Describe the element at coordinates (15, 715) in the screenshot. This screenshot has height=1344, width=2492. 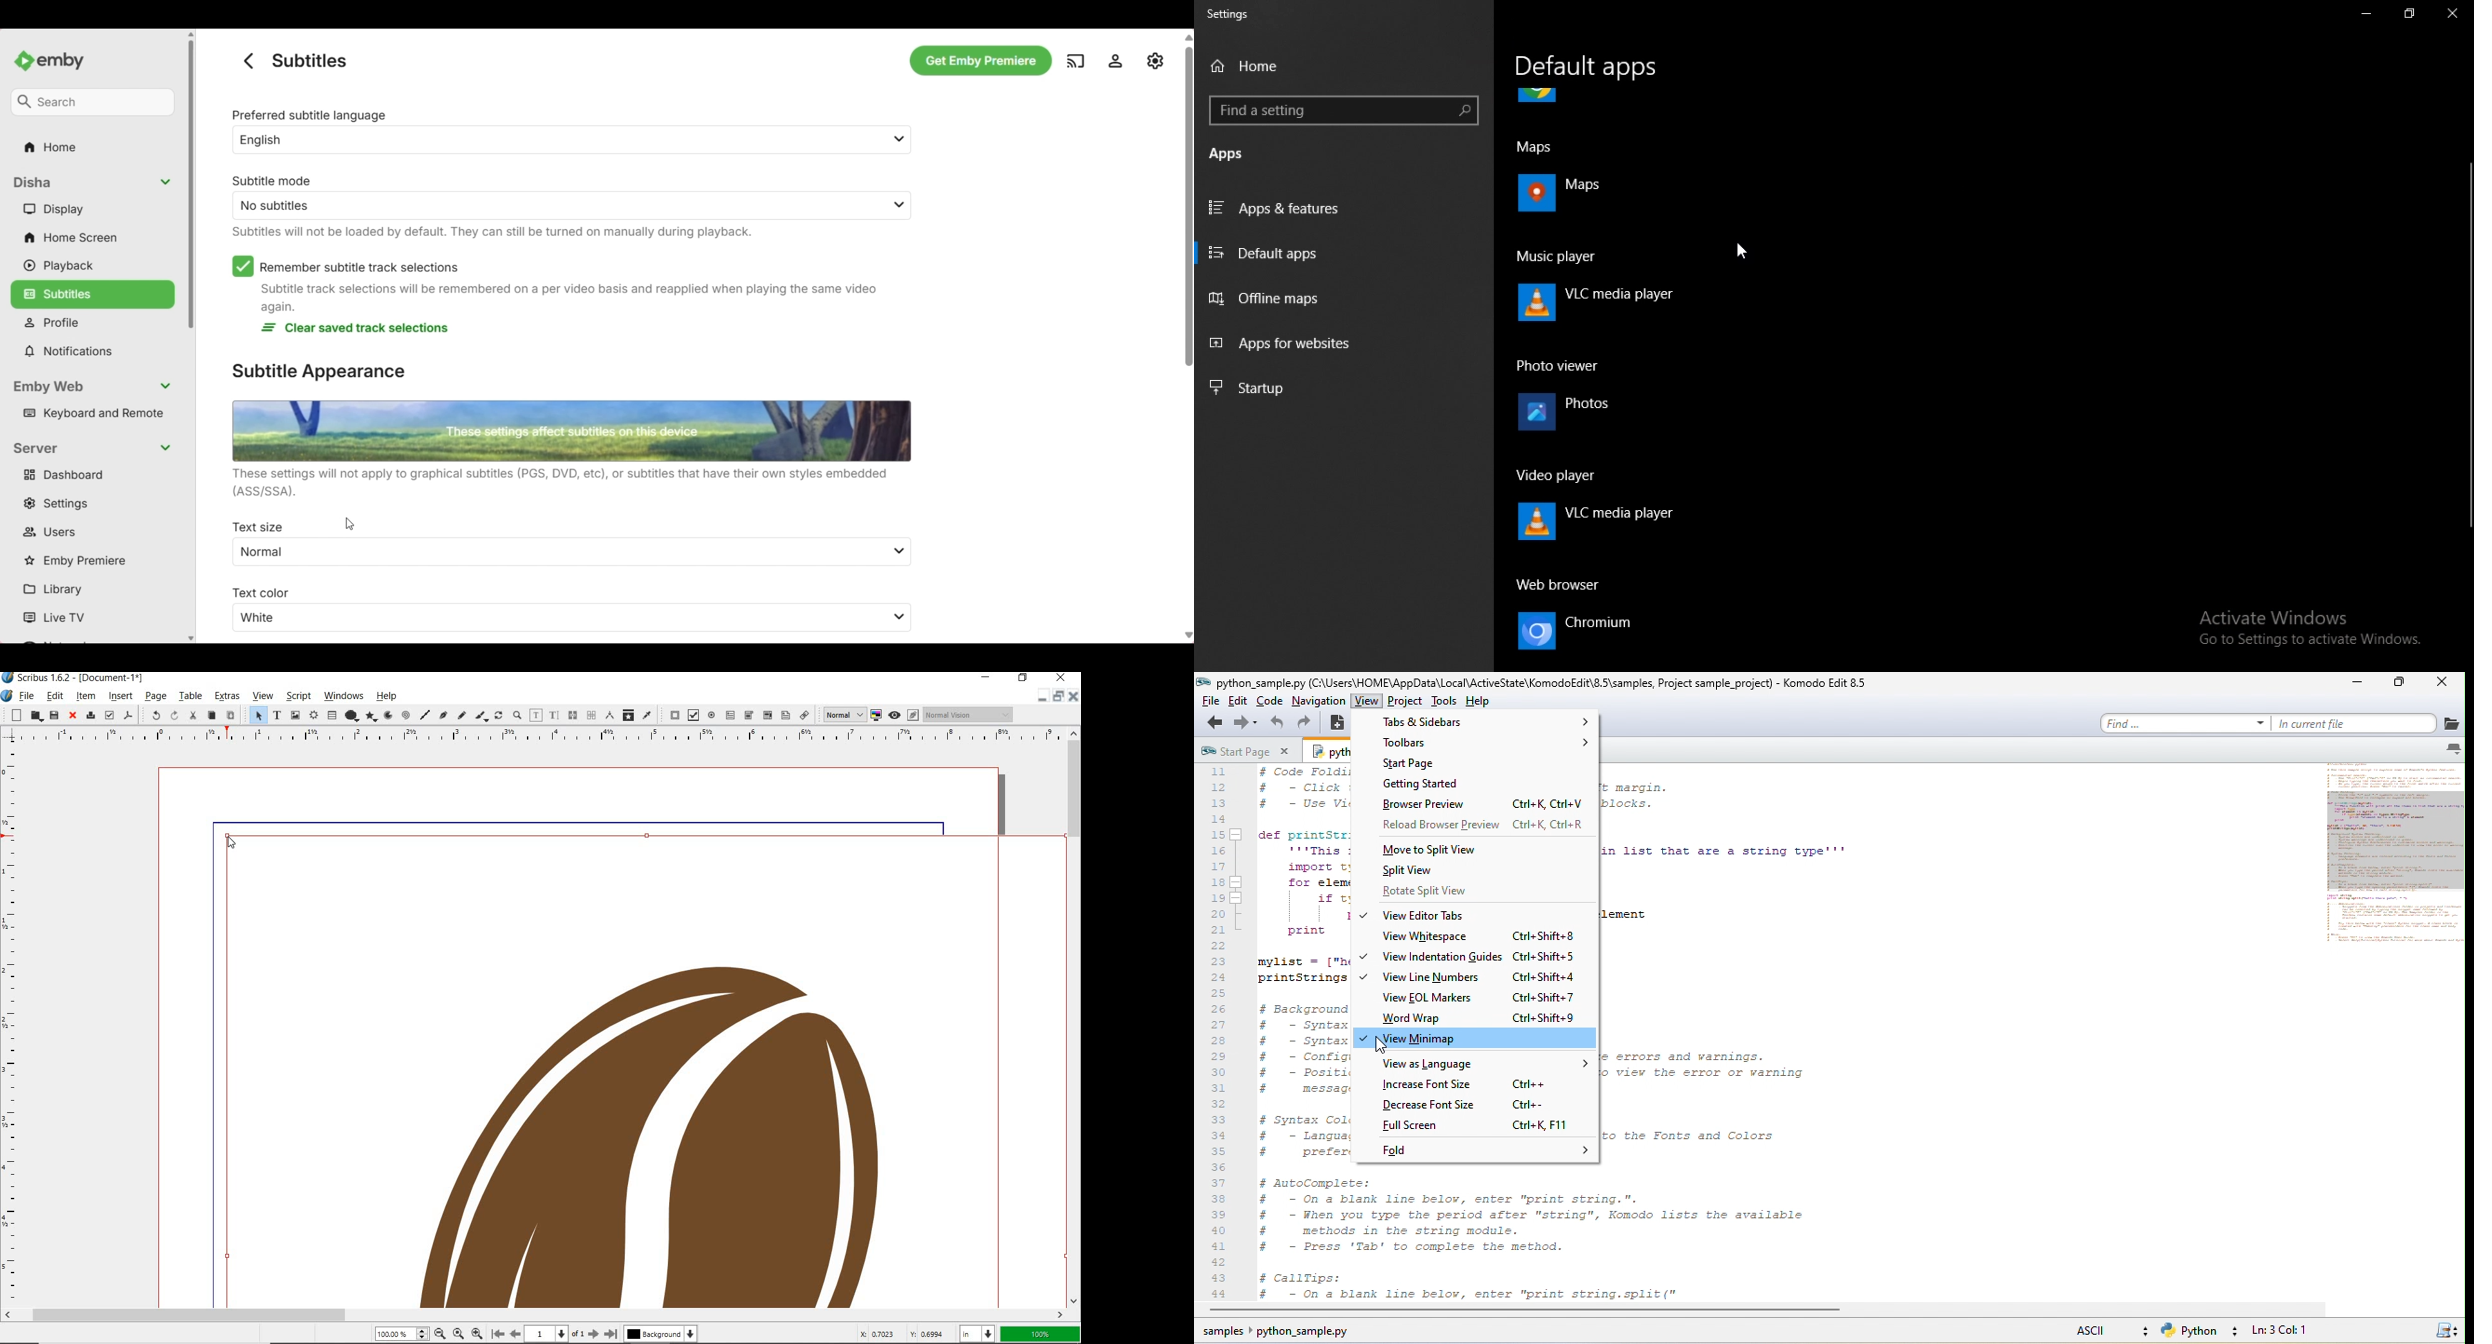
I see `new` at that location.